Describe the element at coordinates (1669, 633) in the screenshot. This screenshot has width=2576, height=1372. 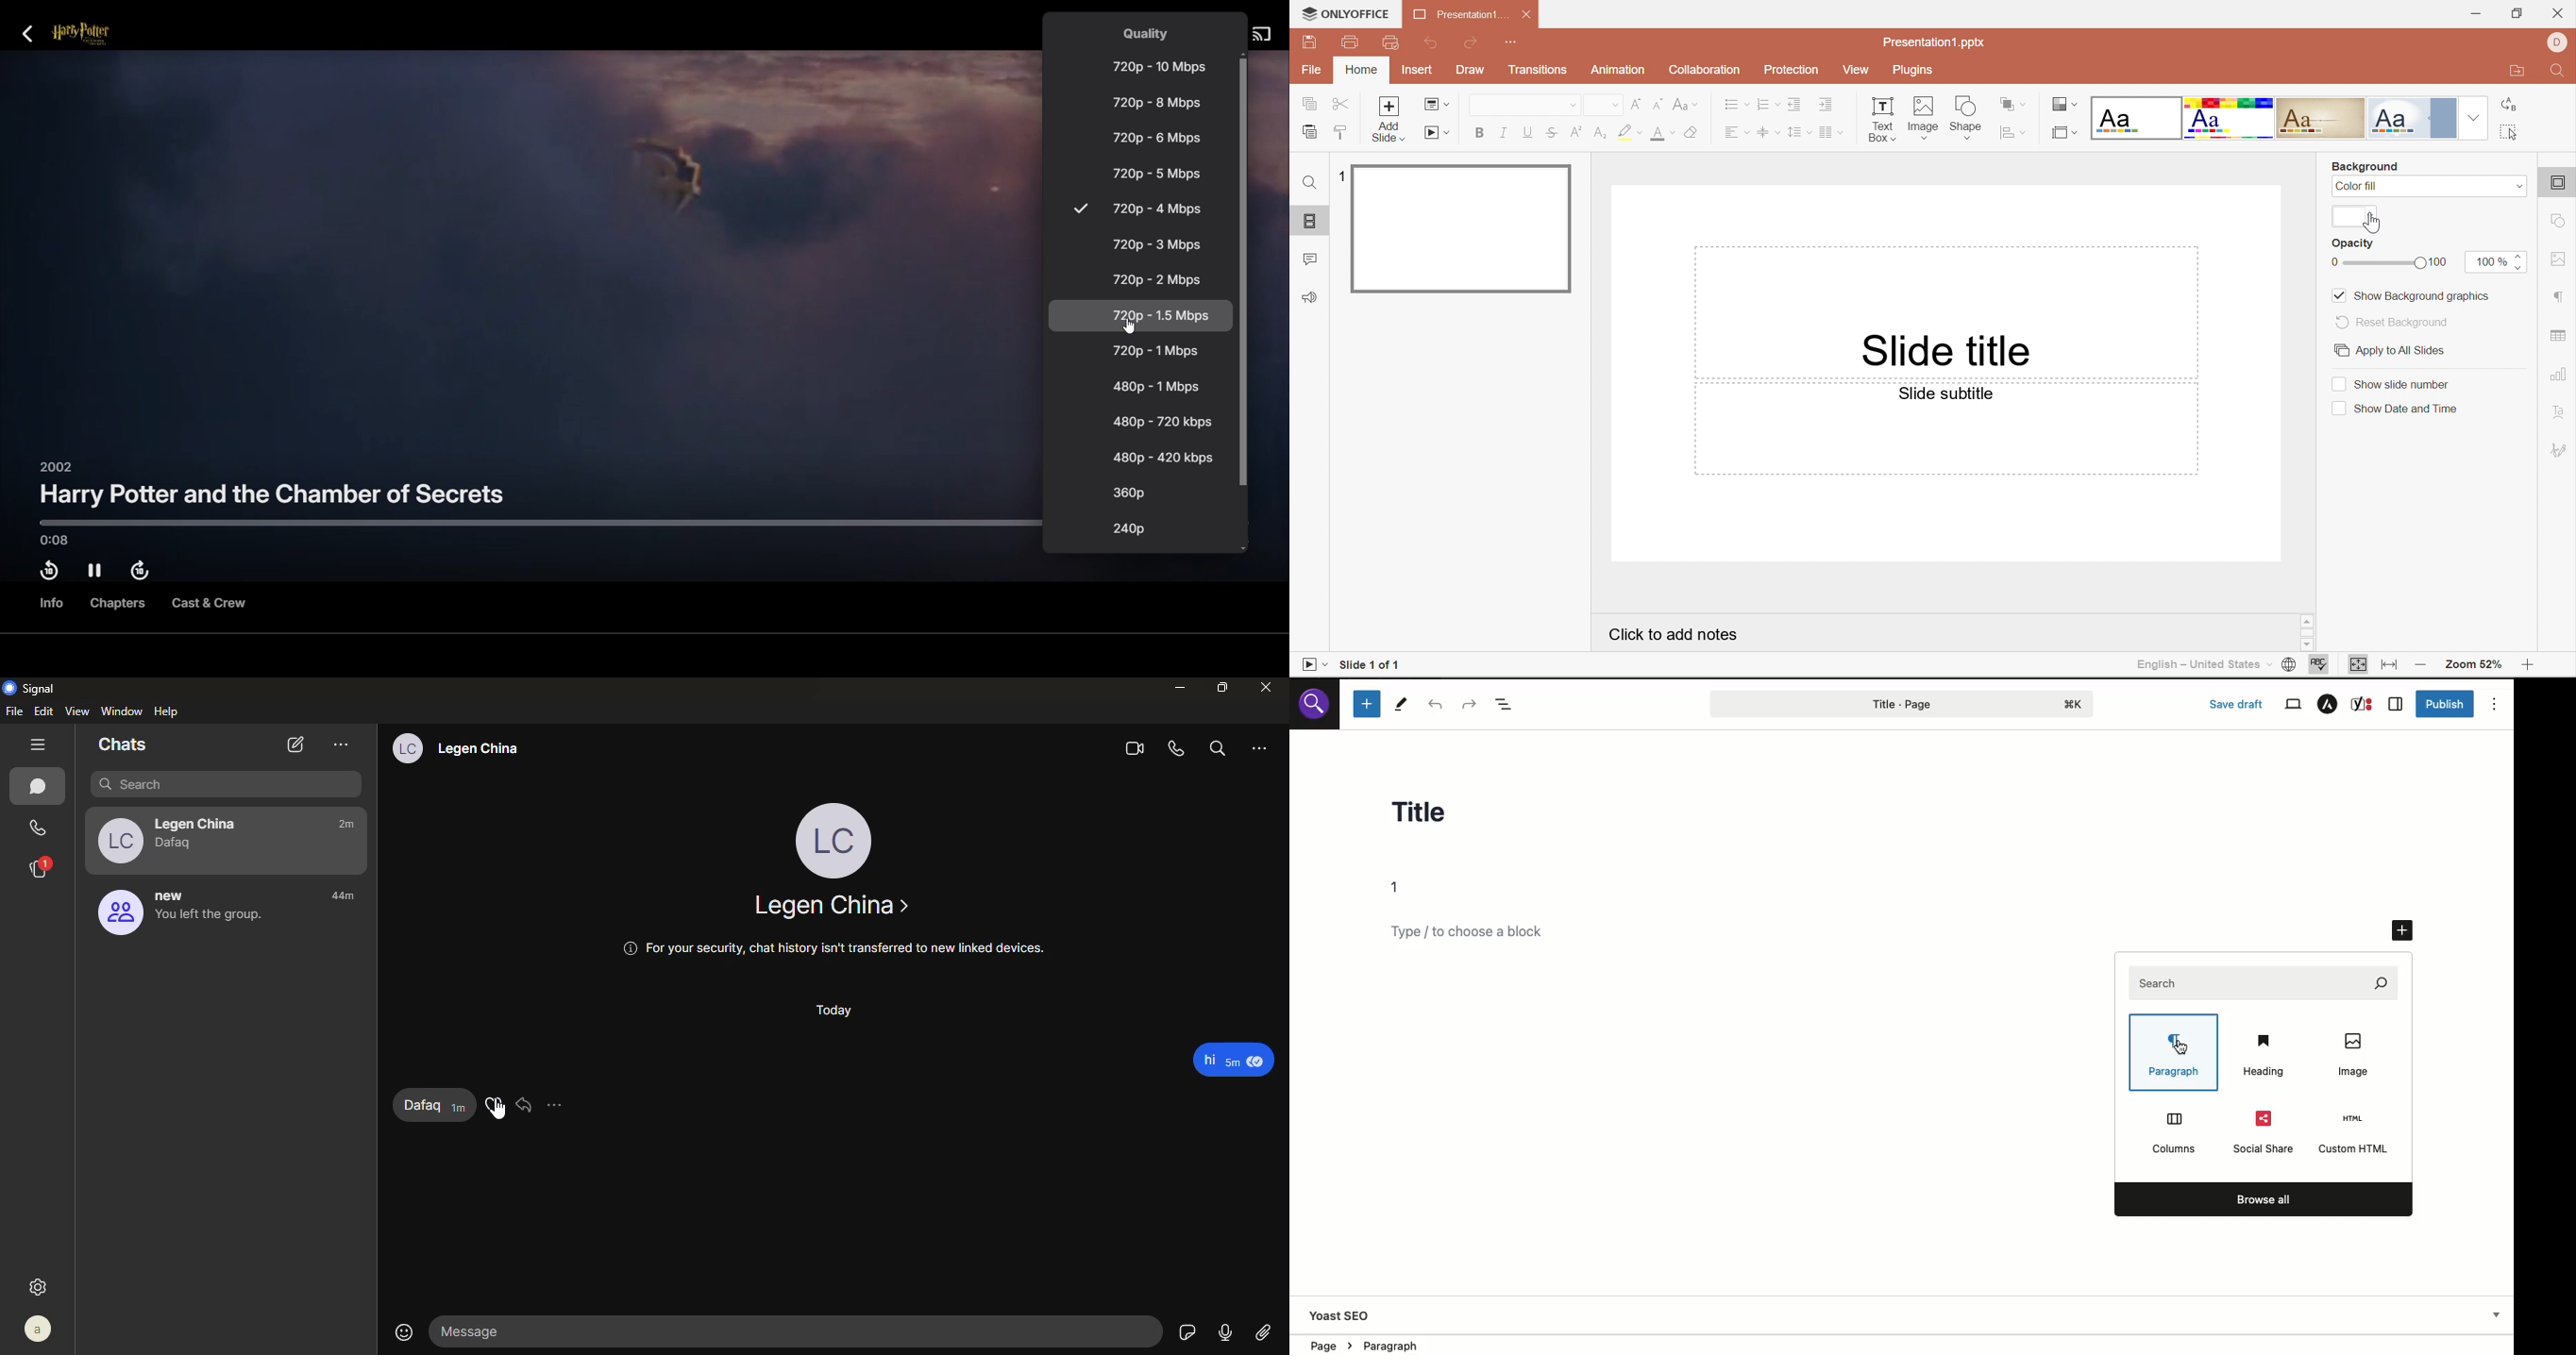
I see `Click to add notes` at that location.